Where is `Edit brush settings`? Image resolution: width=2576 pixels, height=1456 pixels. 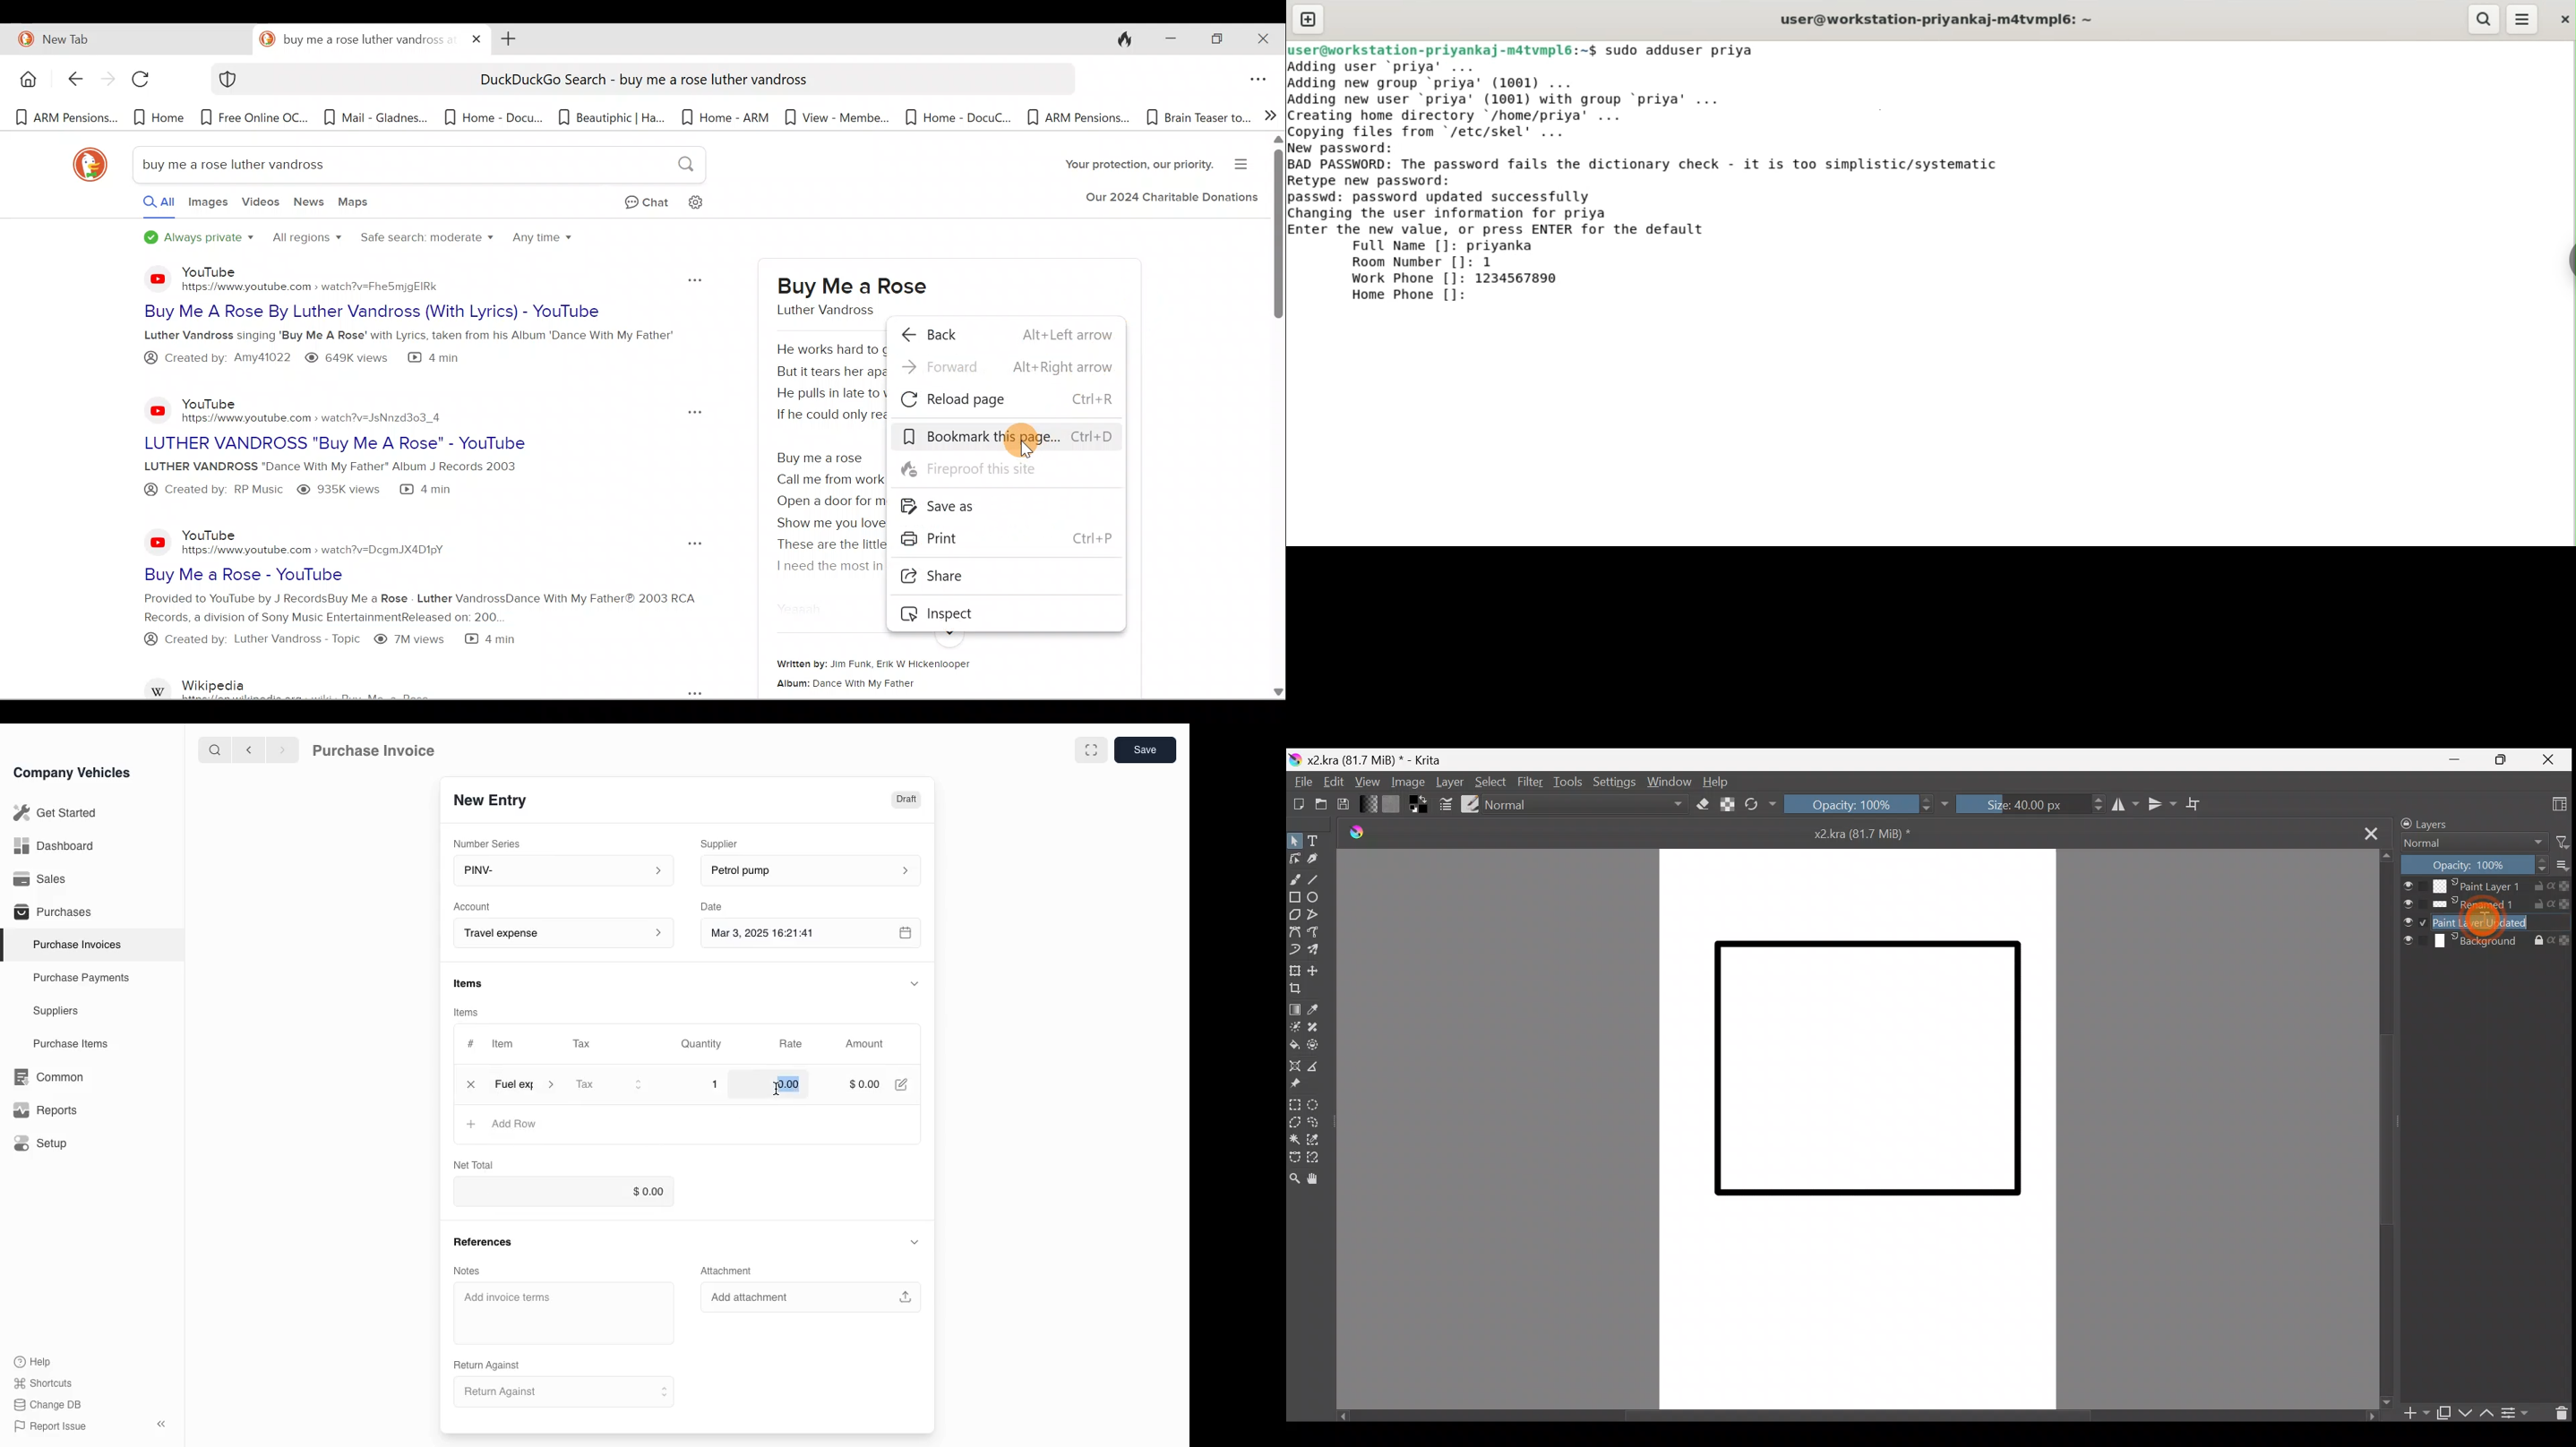 Edit brush settings is located at coordinates (1444, 807).